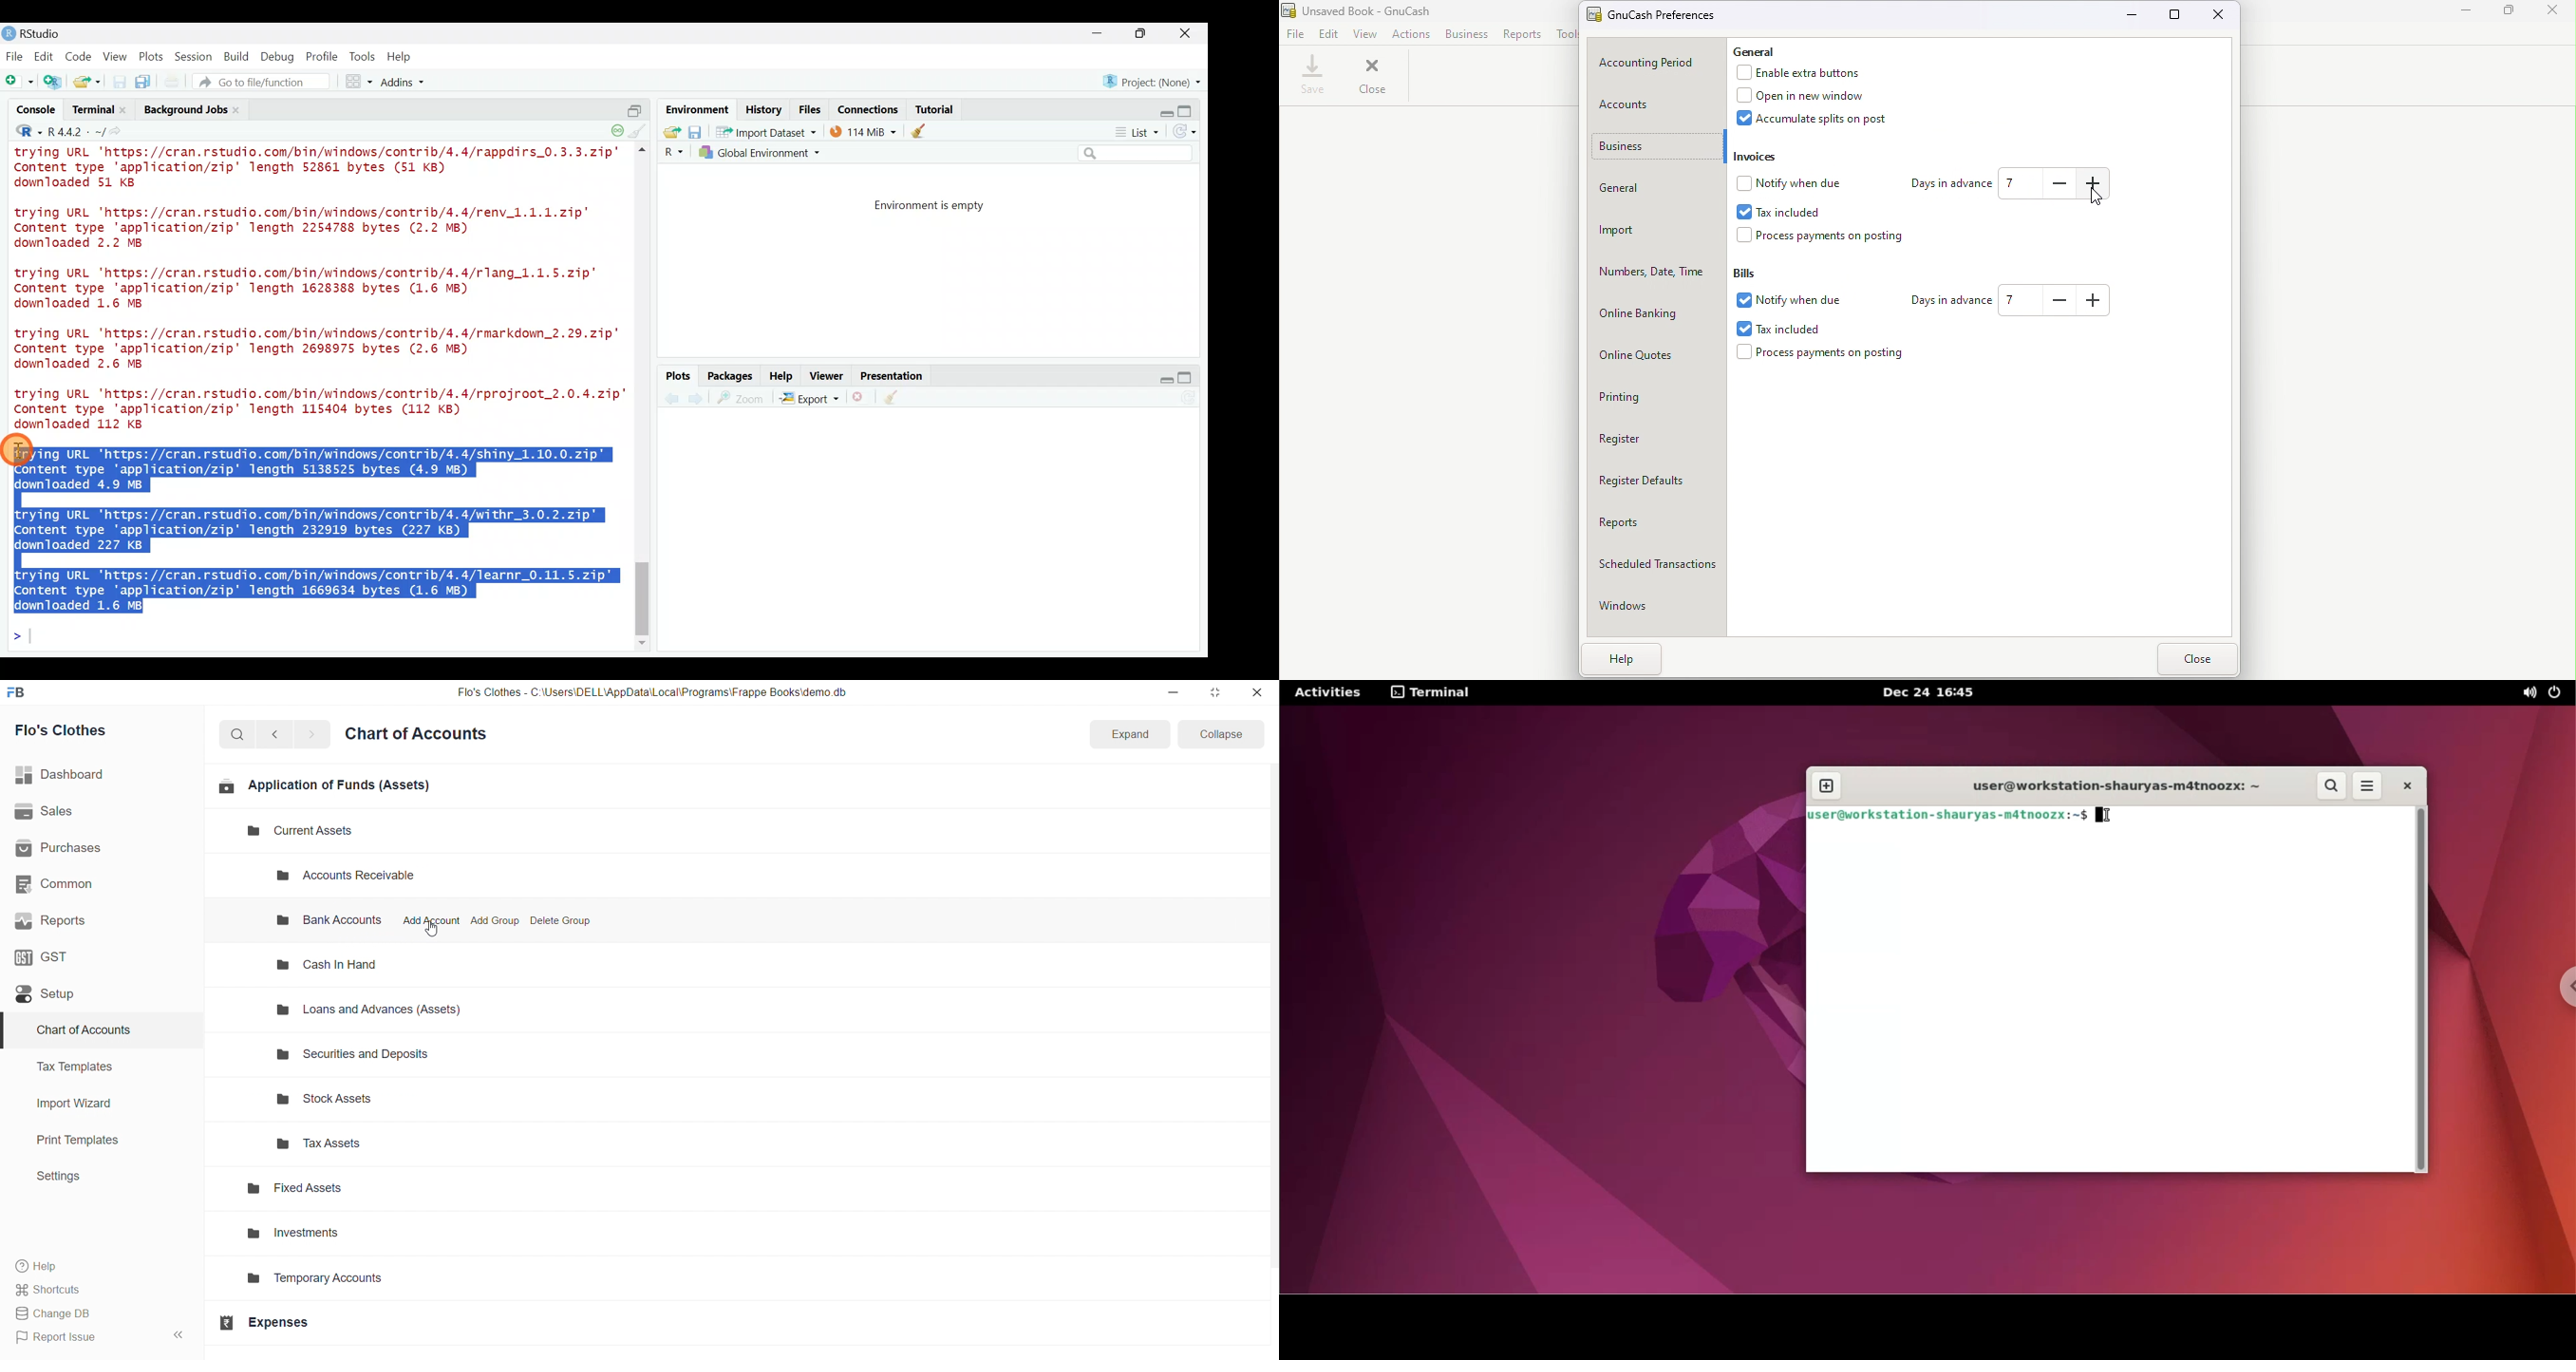 The width and height of the screenshot is (2576, 1372). What do you see at coordinates (95, 1103) in the screenshot?
I see `Import Wizard` at bounding box center [95, 1103].